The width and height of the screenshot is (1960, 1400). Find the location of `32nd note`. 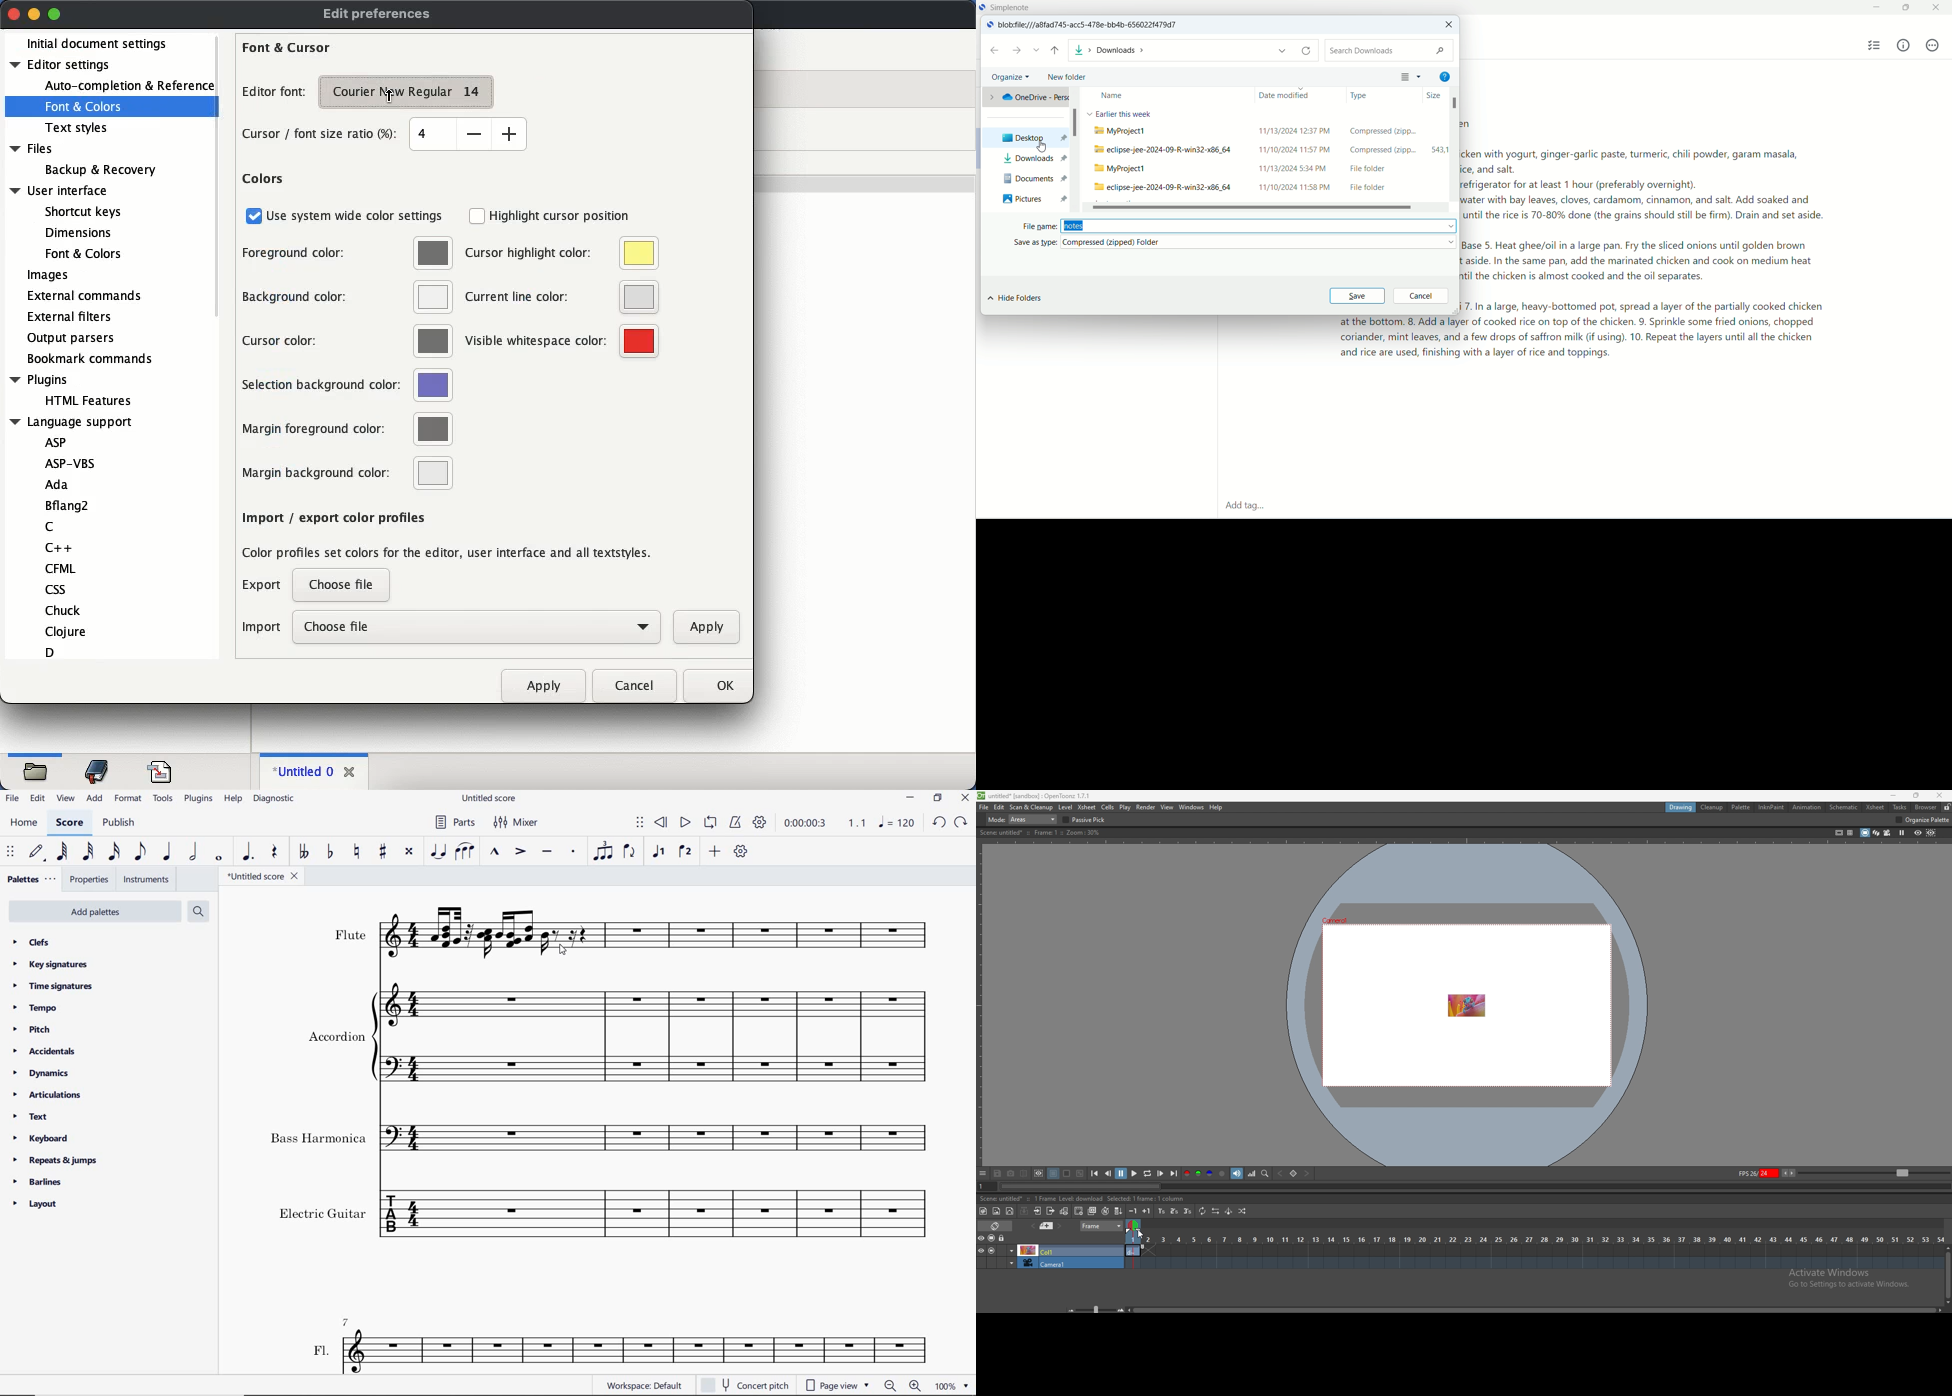

32nd note is located at coordinates (88, 852).